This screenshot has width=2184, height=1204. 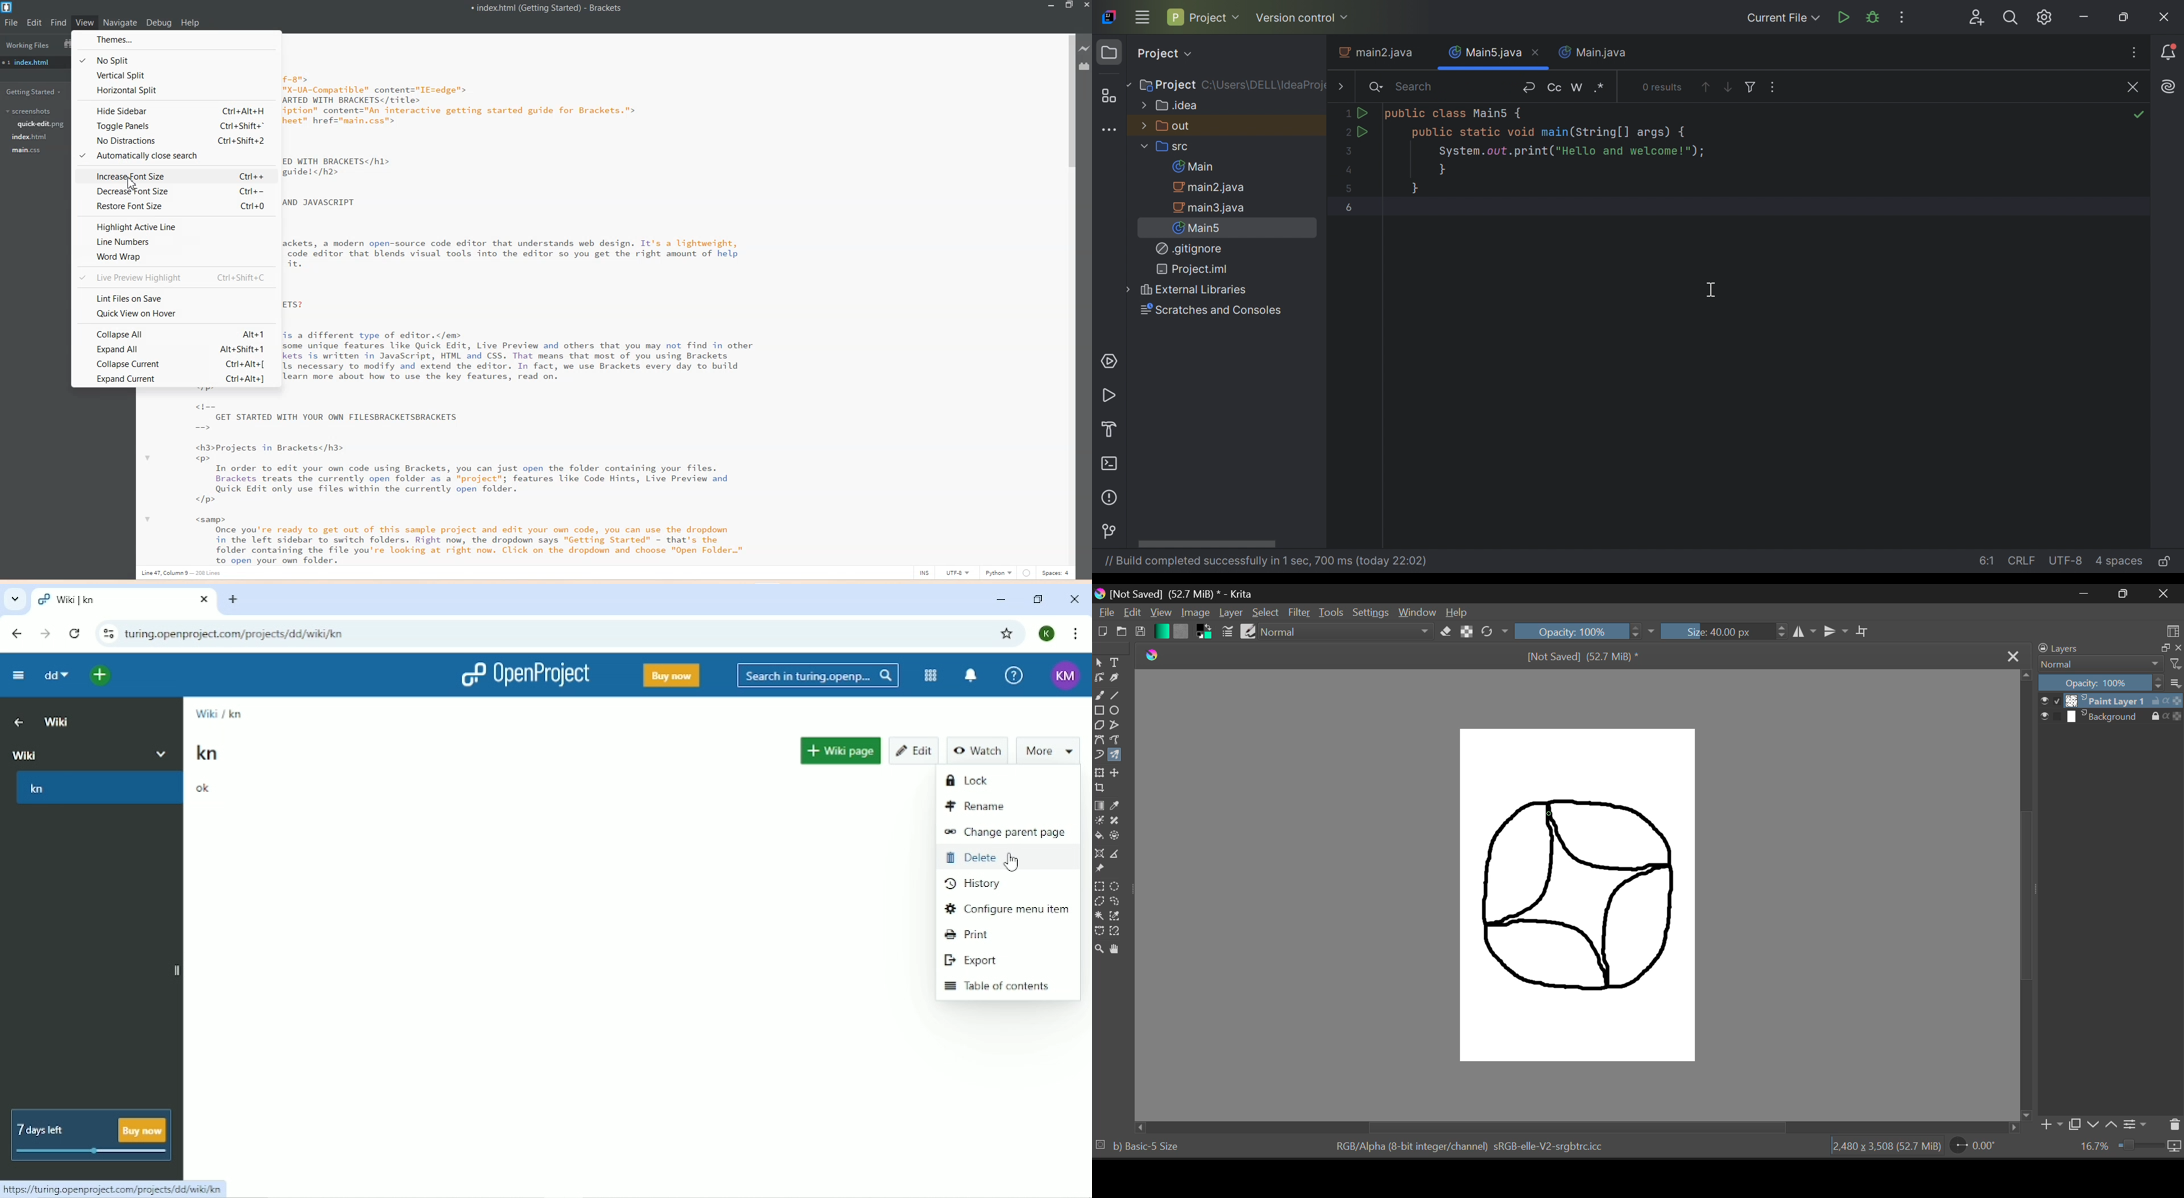 I want to click on 7 days left, so click(x=55, y=1123).